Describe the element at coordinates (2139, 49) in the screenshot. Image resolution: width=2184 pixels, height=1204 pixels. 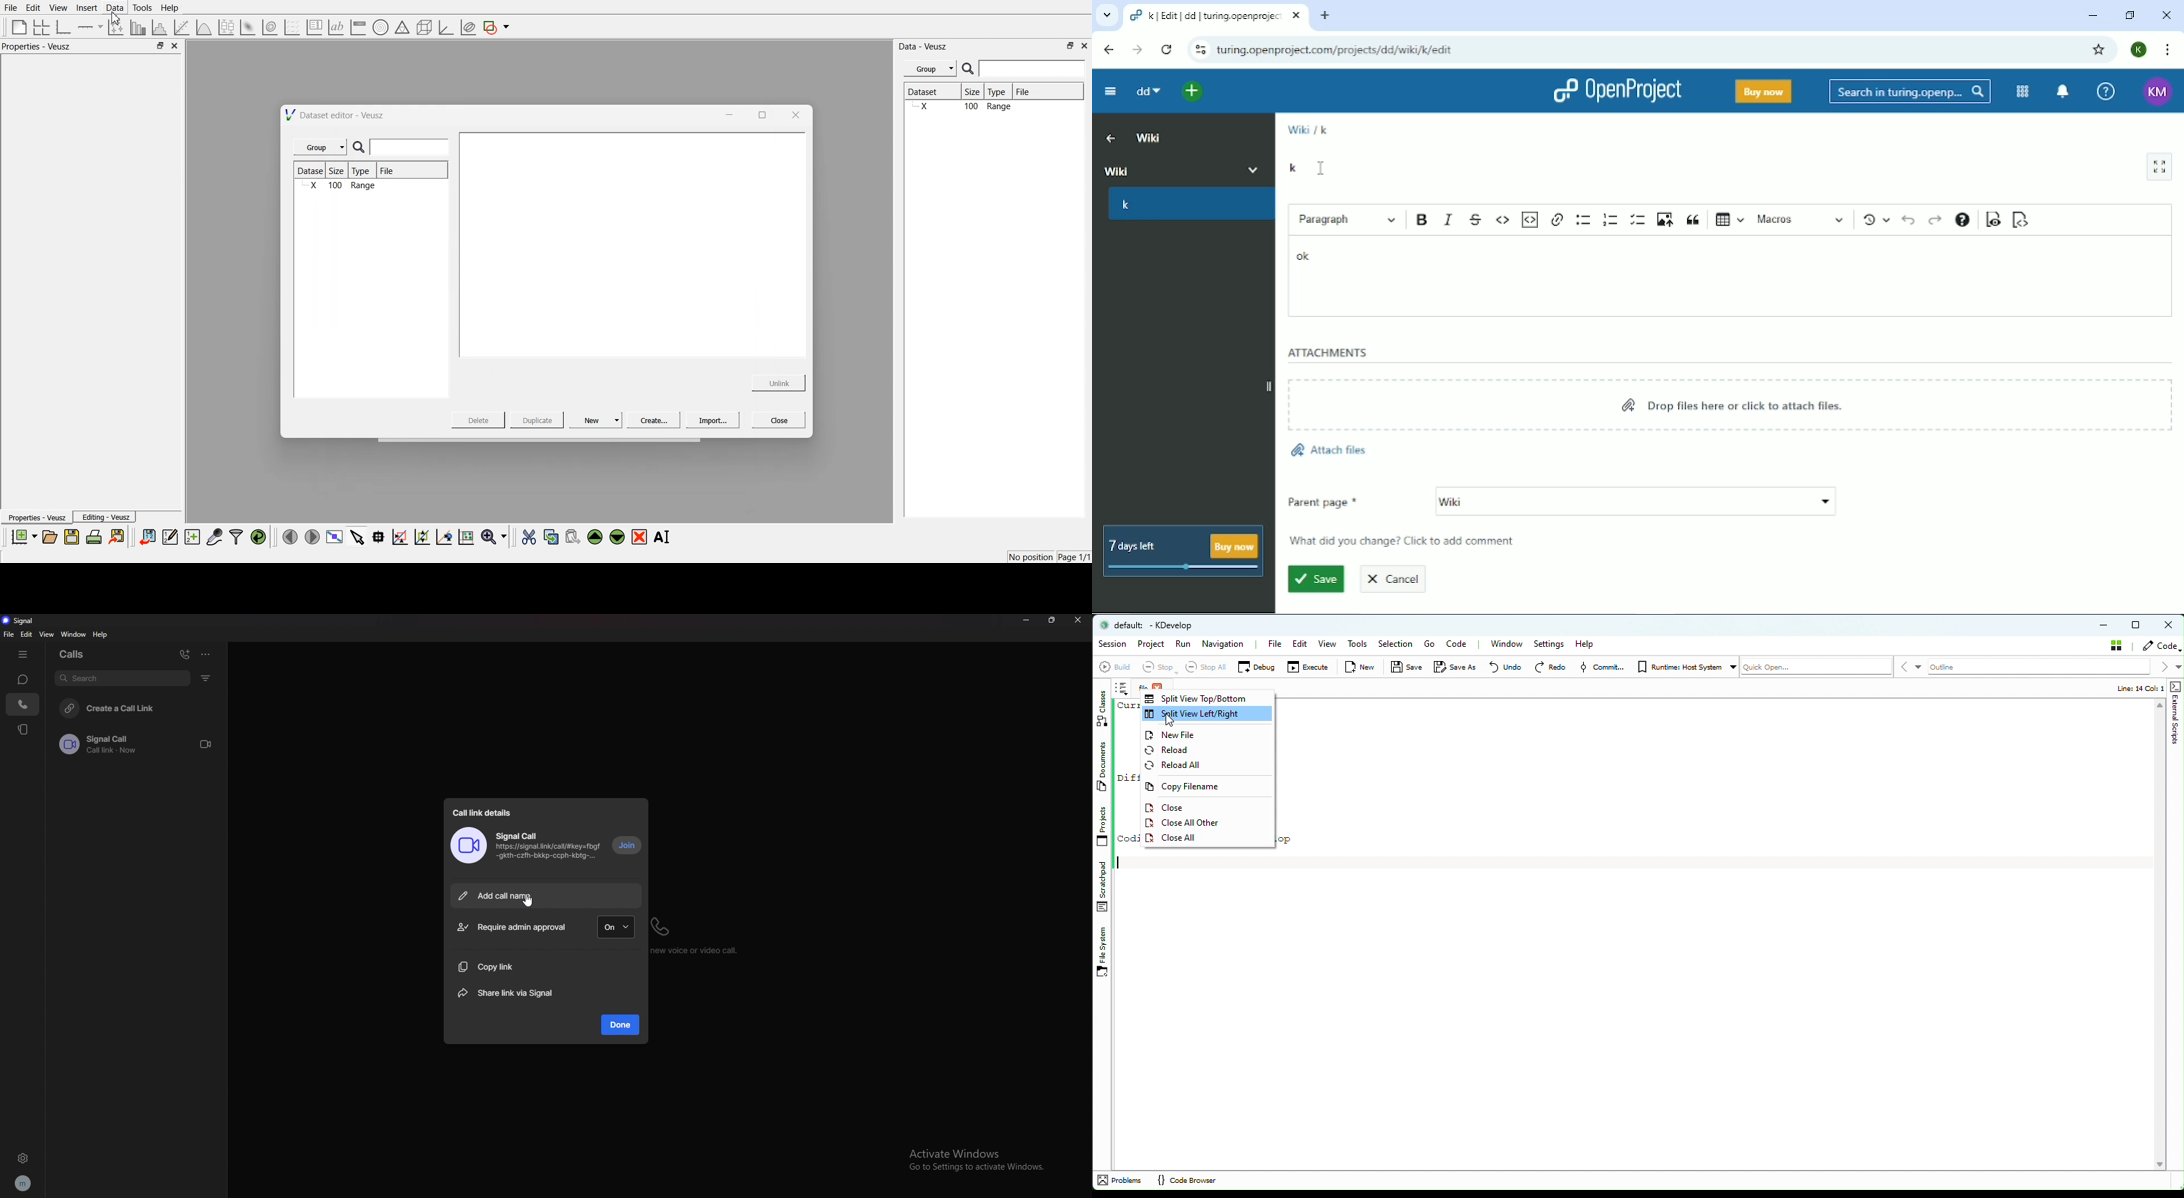
I see `Account` at that location.